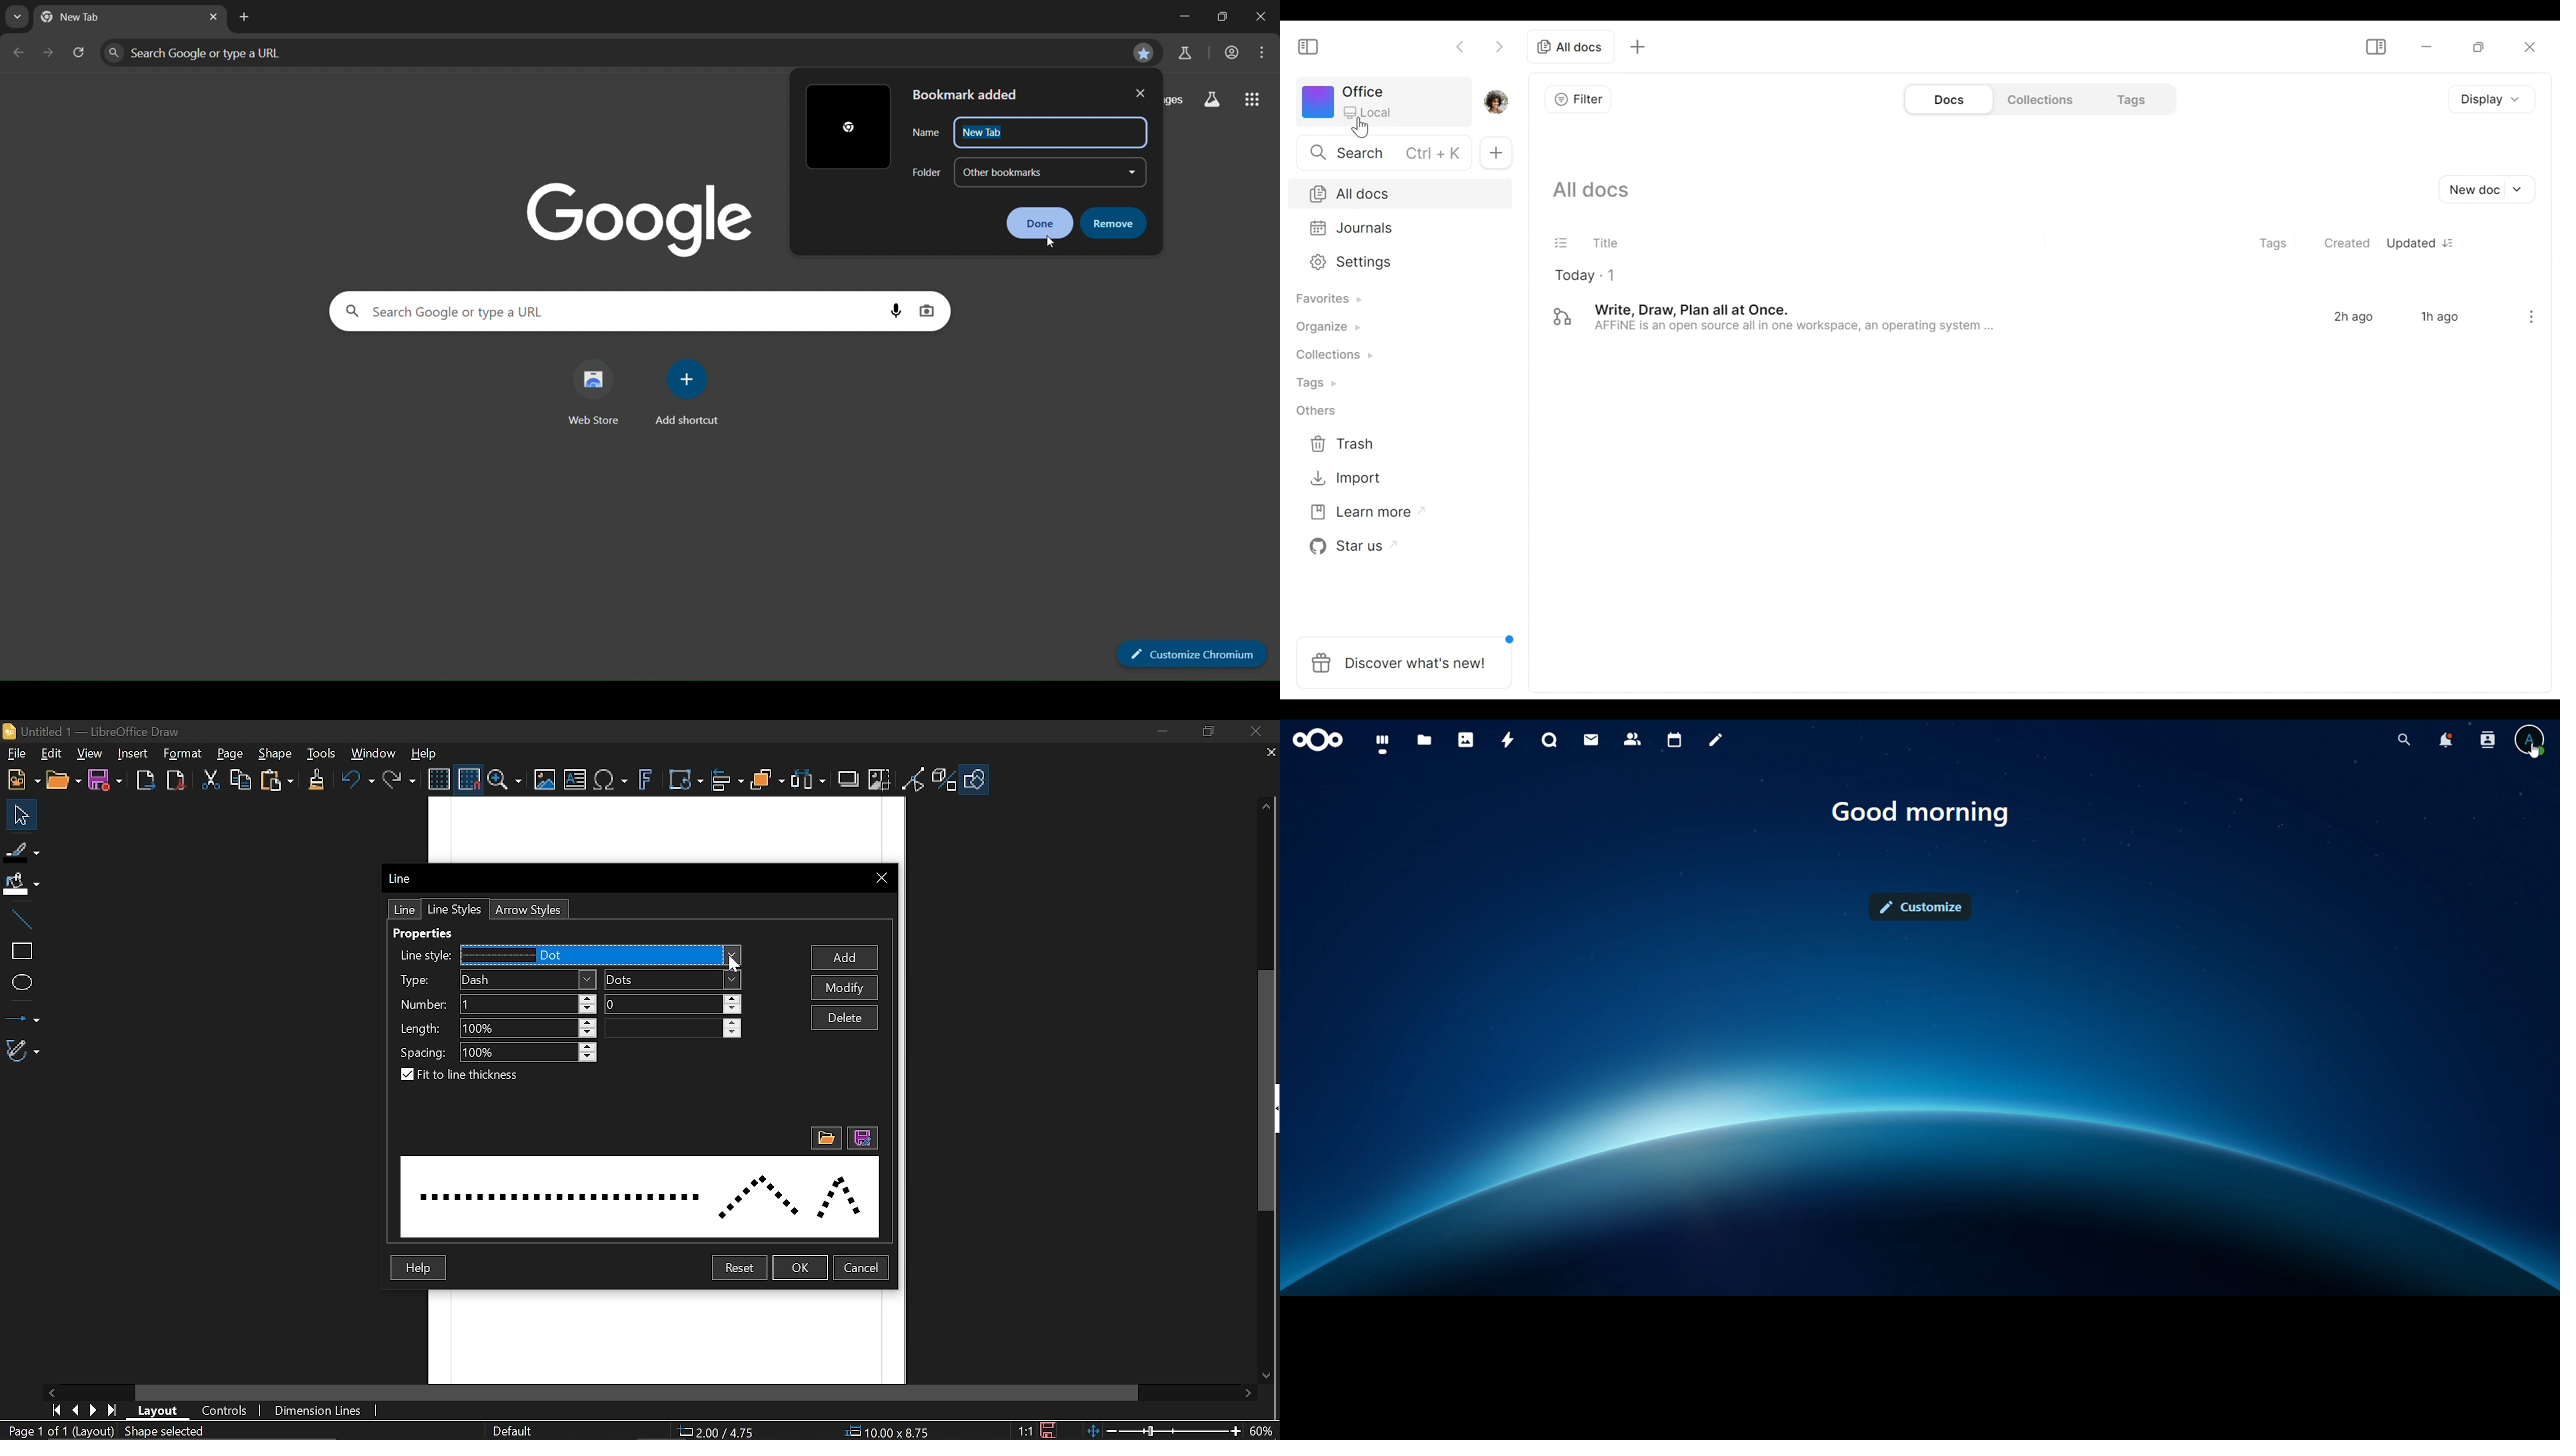 Image resolution: width=2576 pixels, height=1456 pixels. Describe the element at coordinates (848, 779) in the screenshot. I see `Shadow` at that location.